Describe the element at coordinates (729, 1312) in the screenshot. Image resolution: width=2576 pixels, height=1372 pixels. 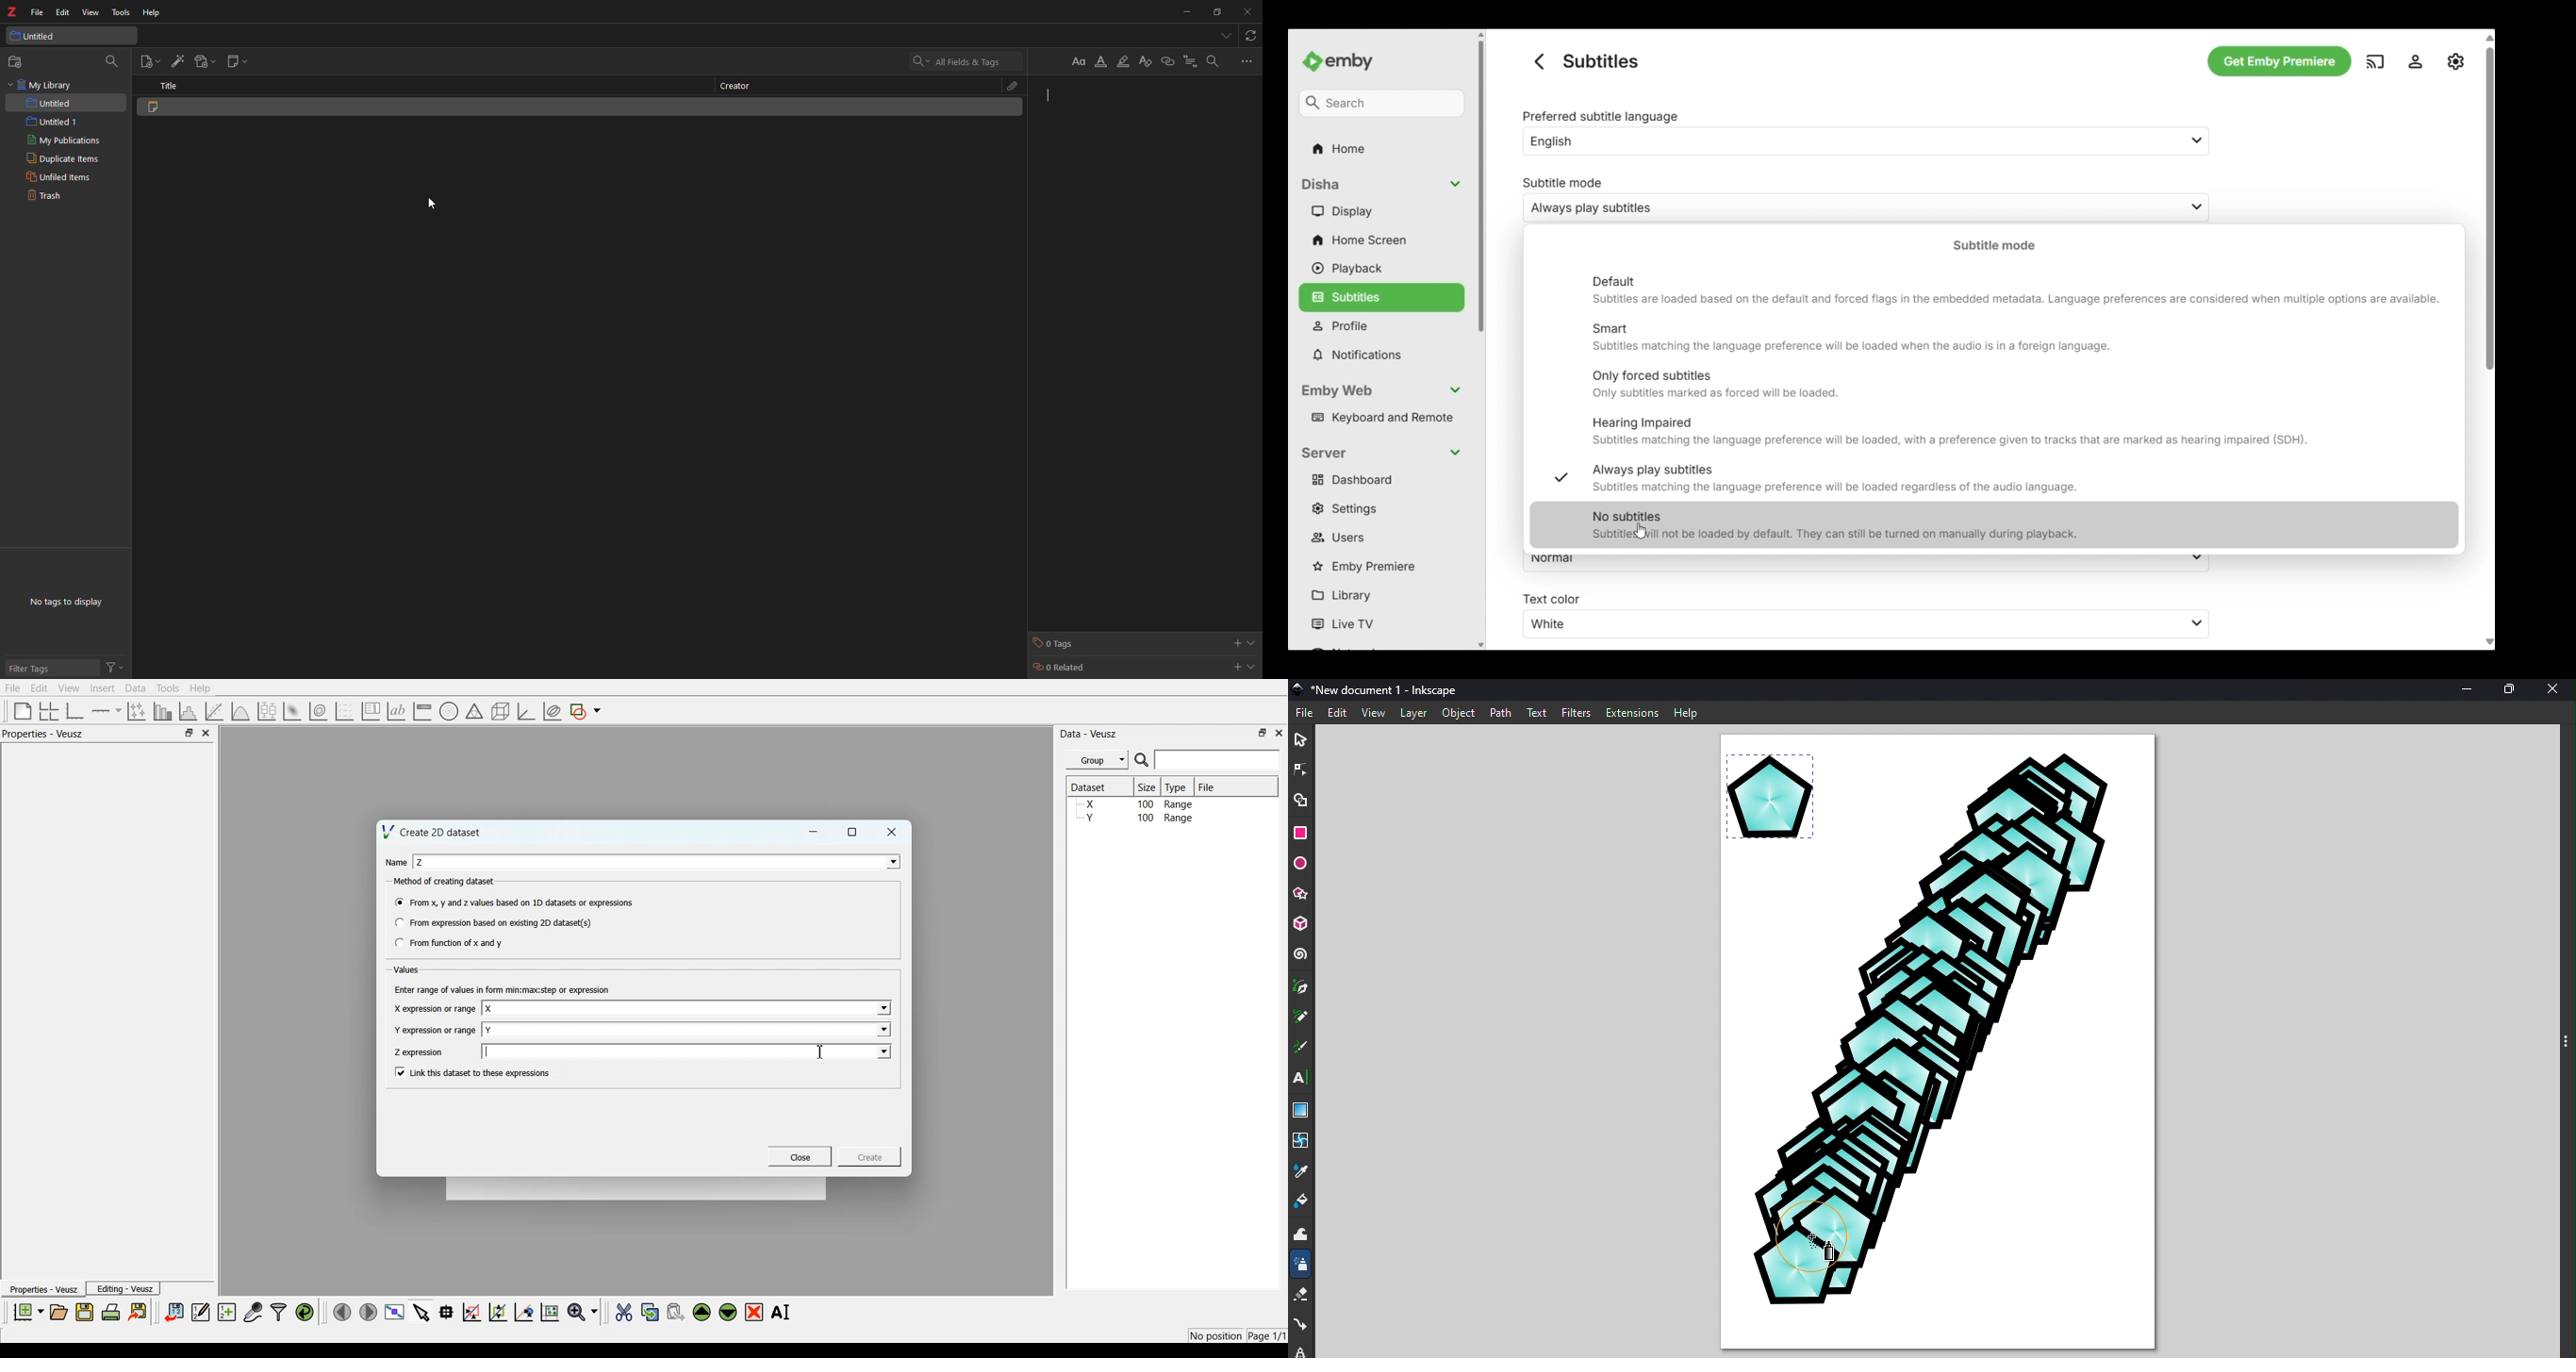
I see `Move down the selected widget` at that location.